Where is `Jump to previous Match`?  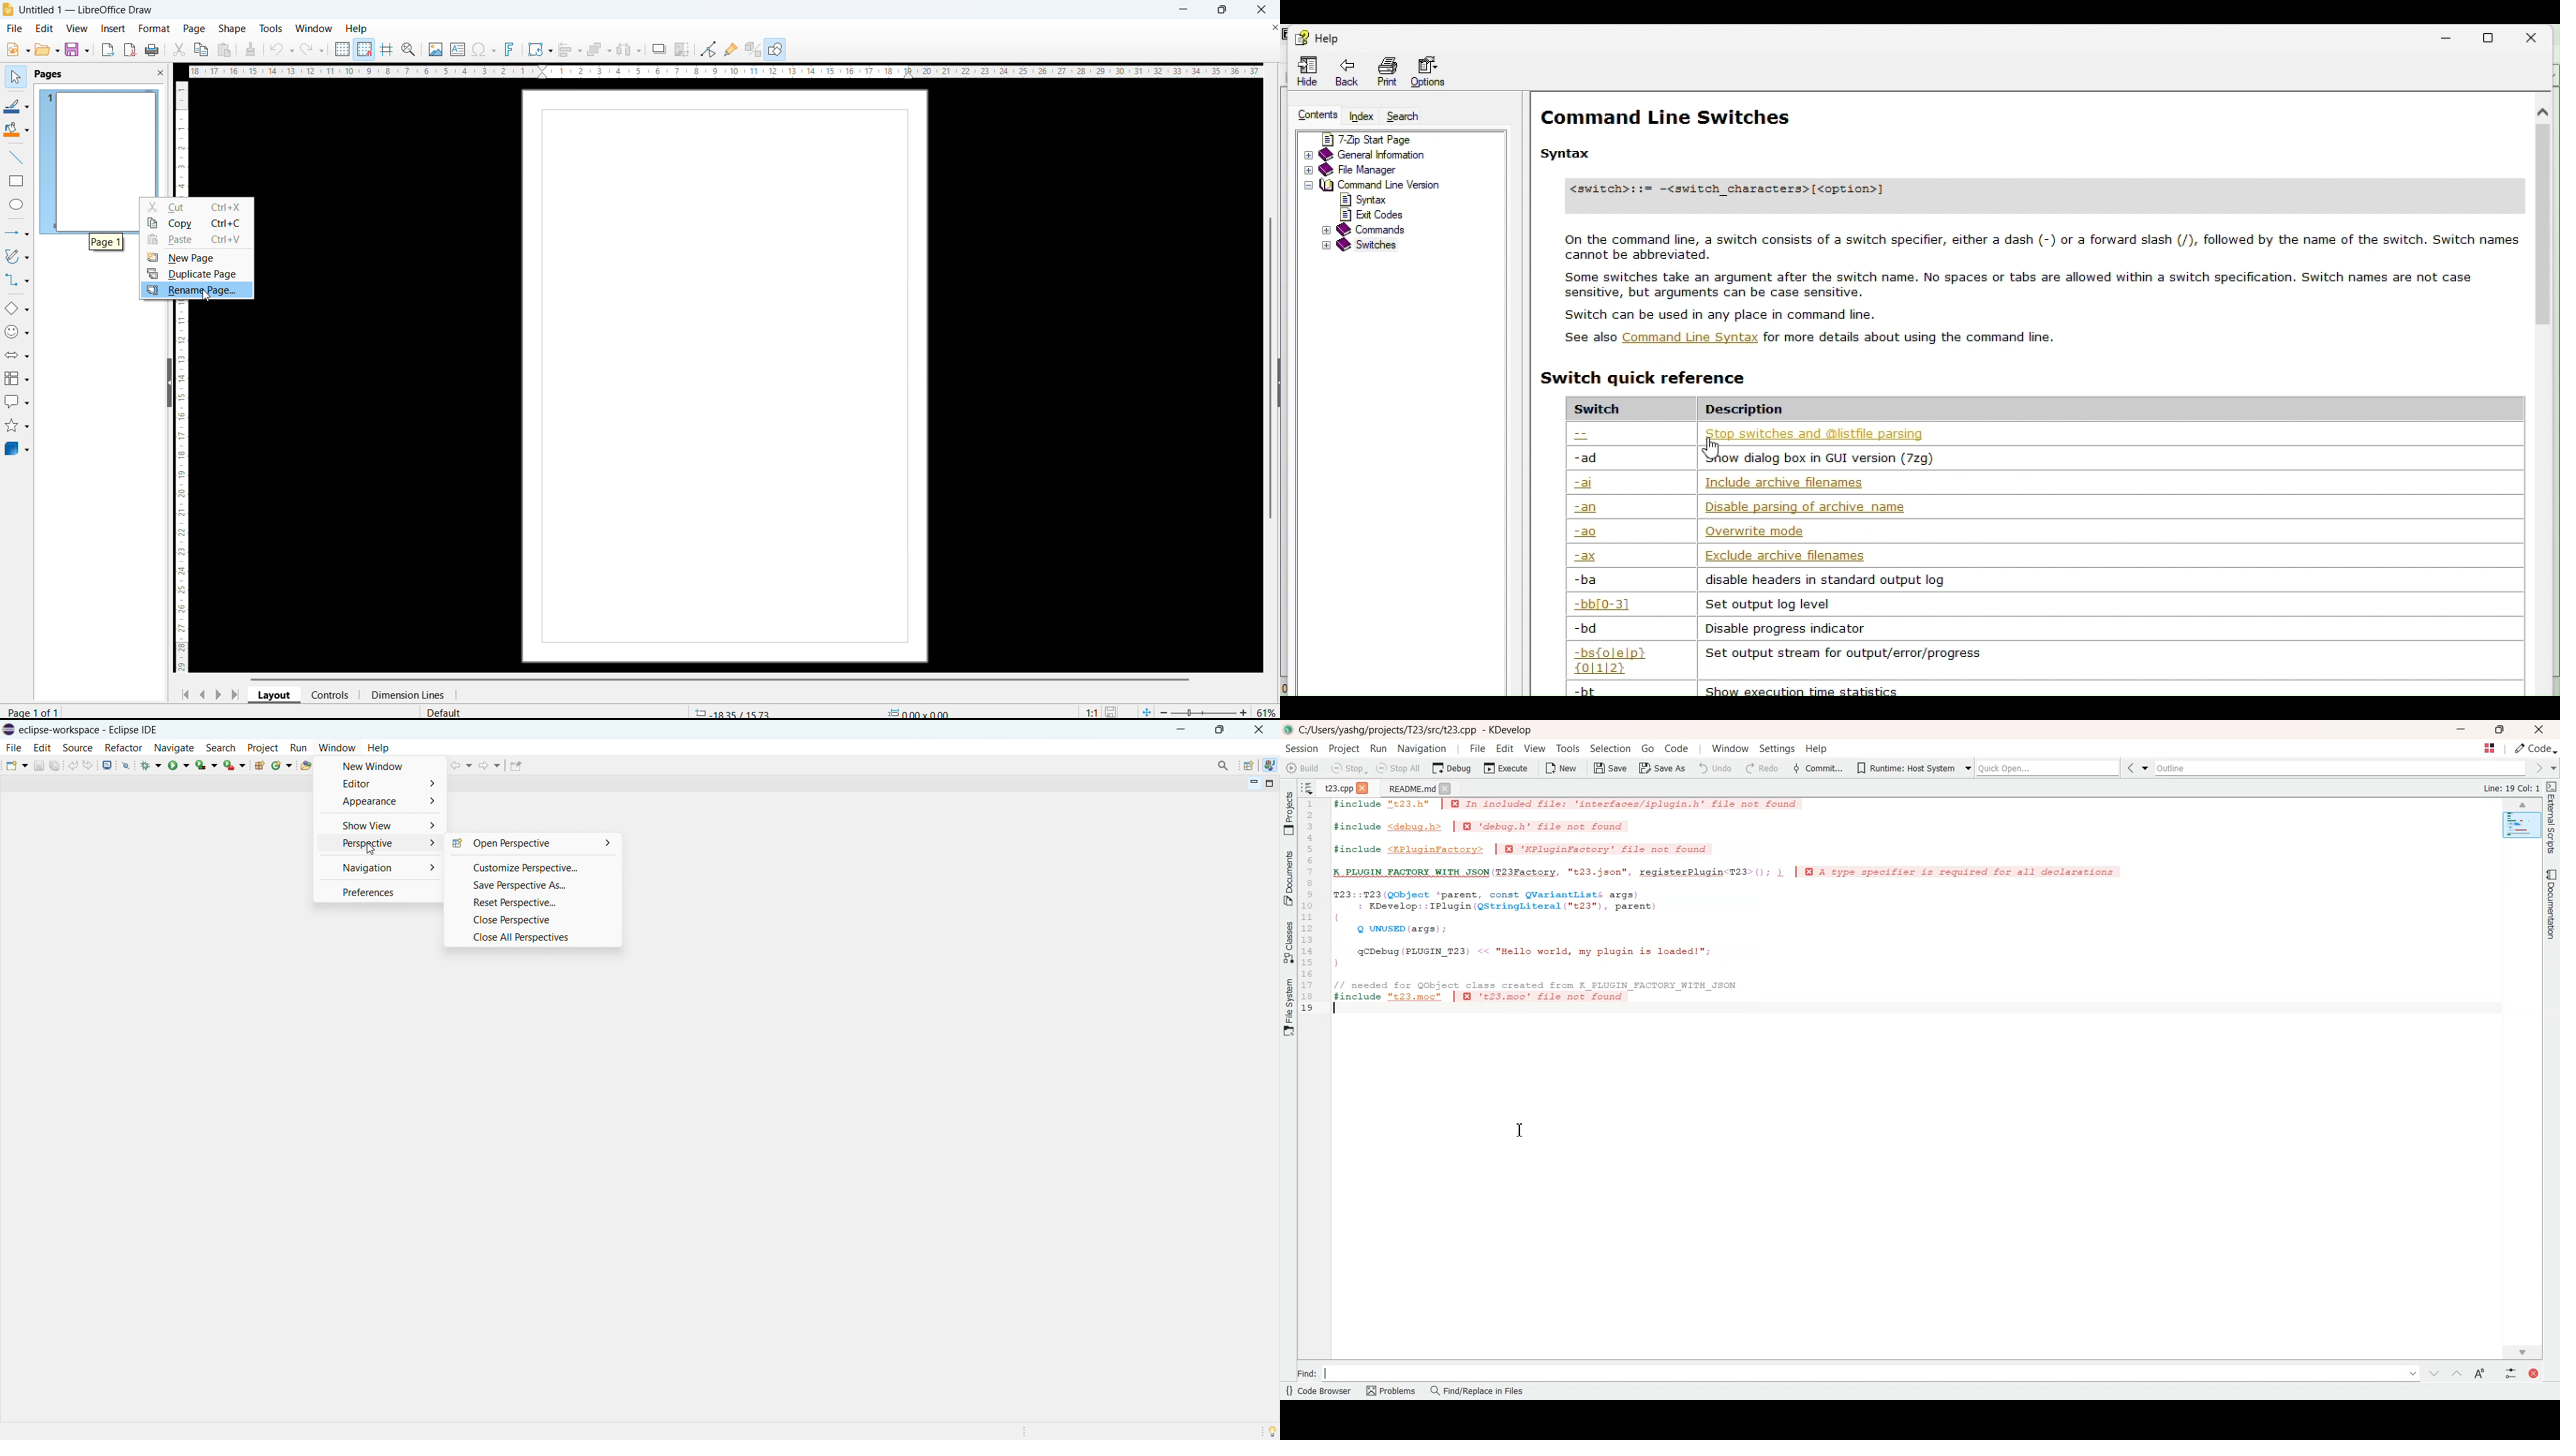
Jump to previous Match is located at coordinates (2456, 1373).